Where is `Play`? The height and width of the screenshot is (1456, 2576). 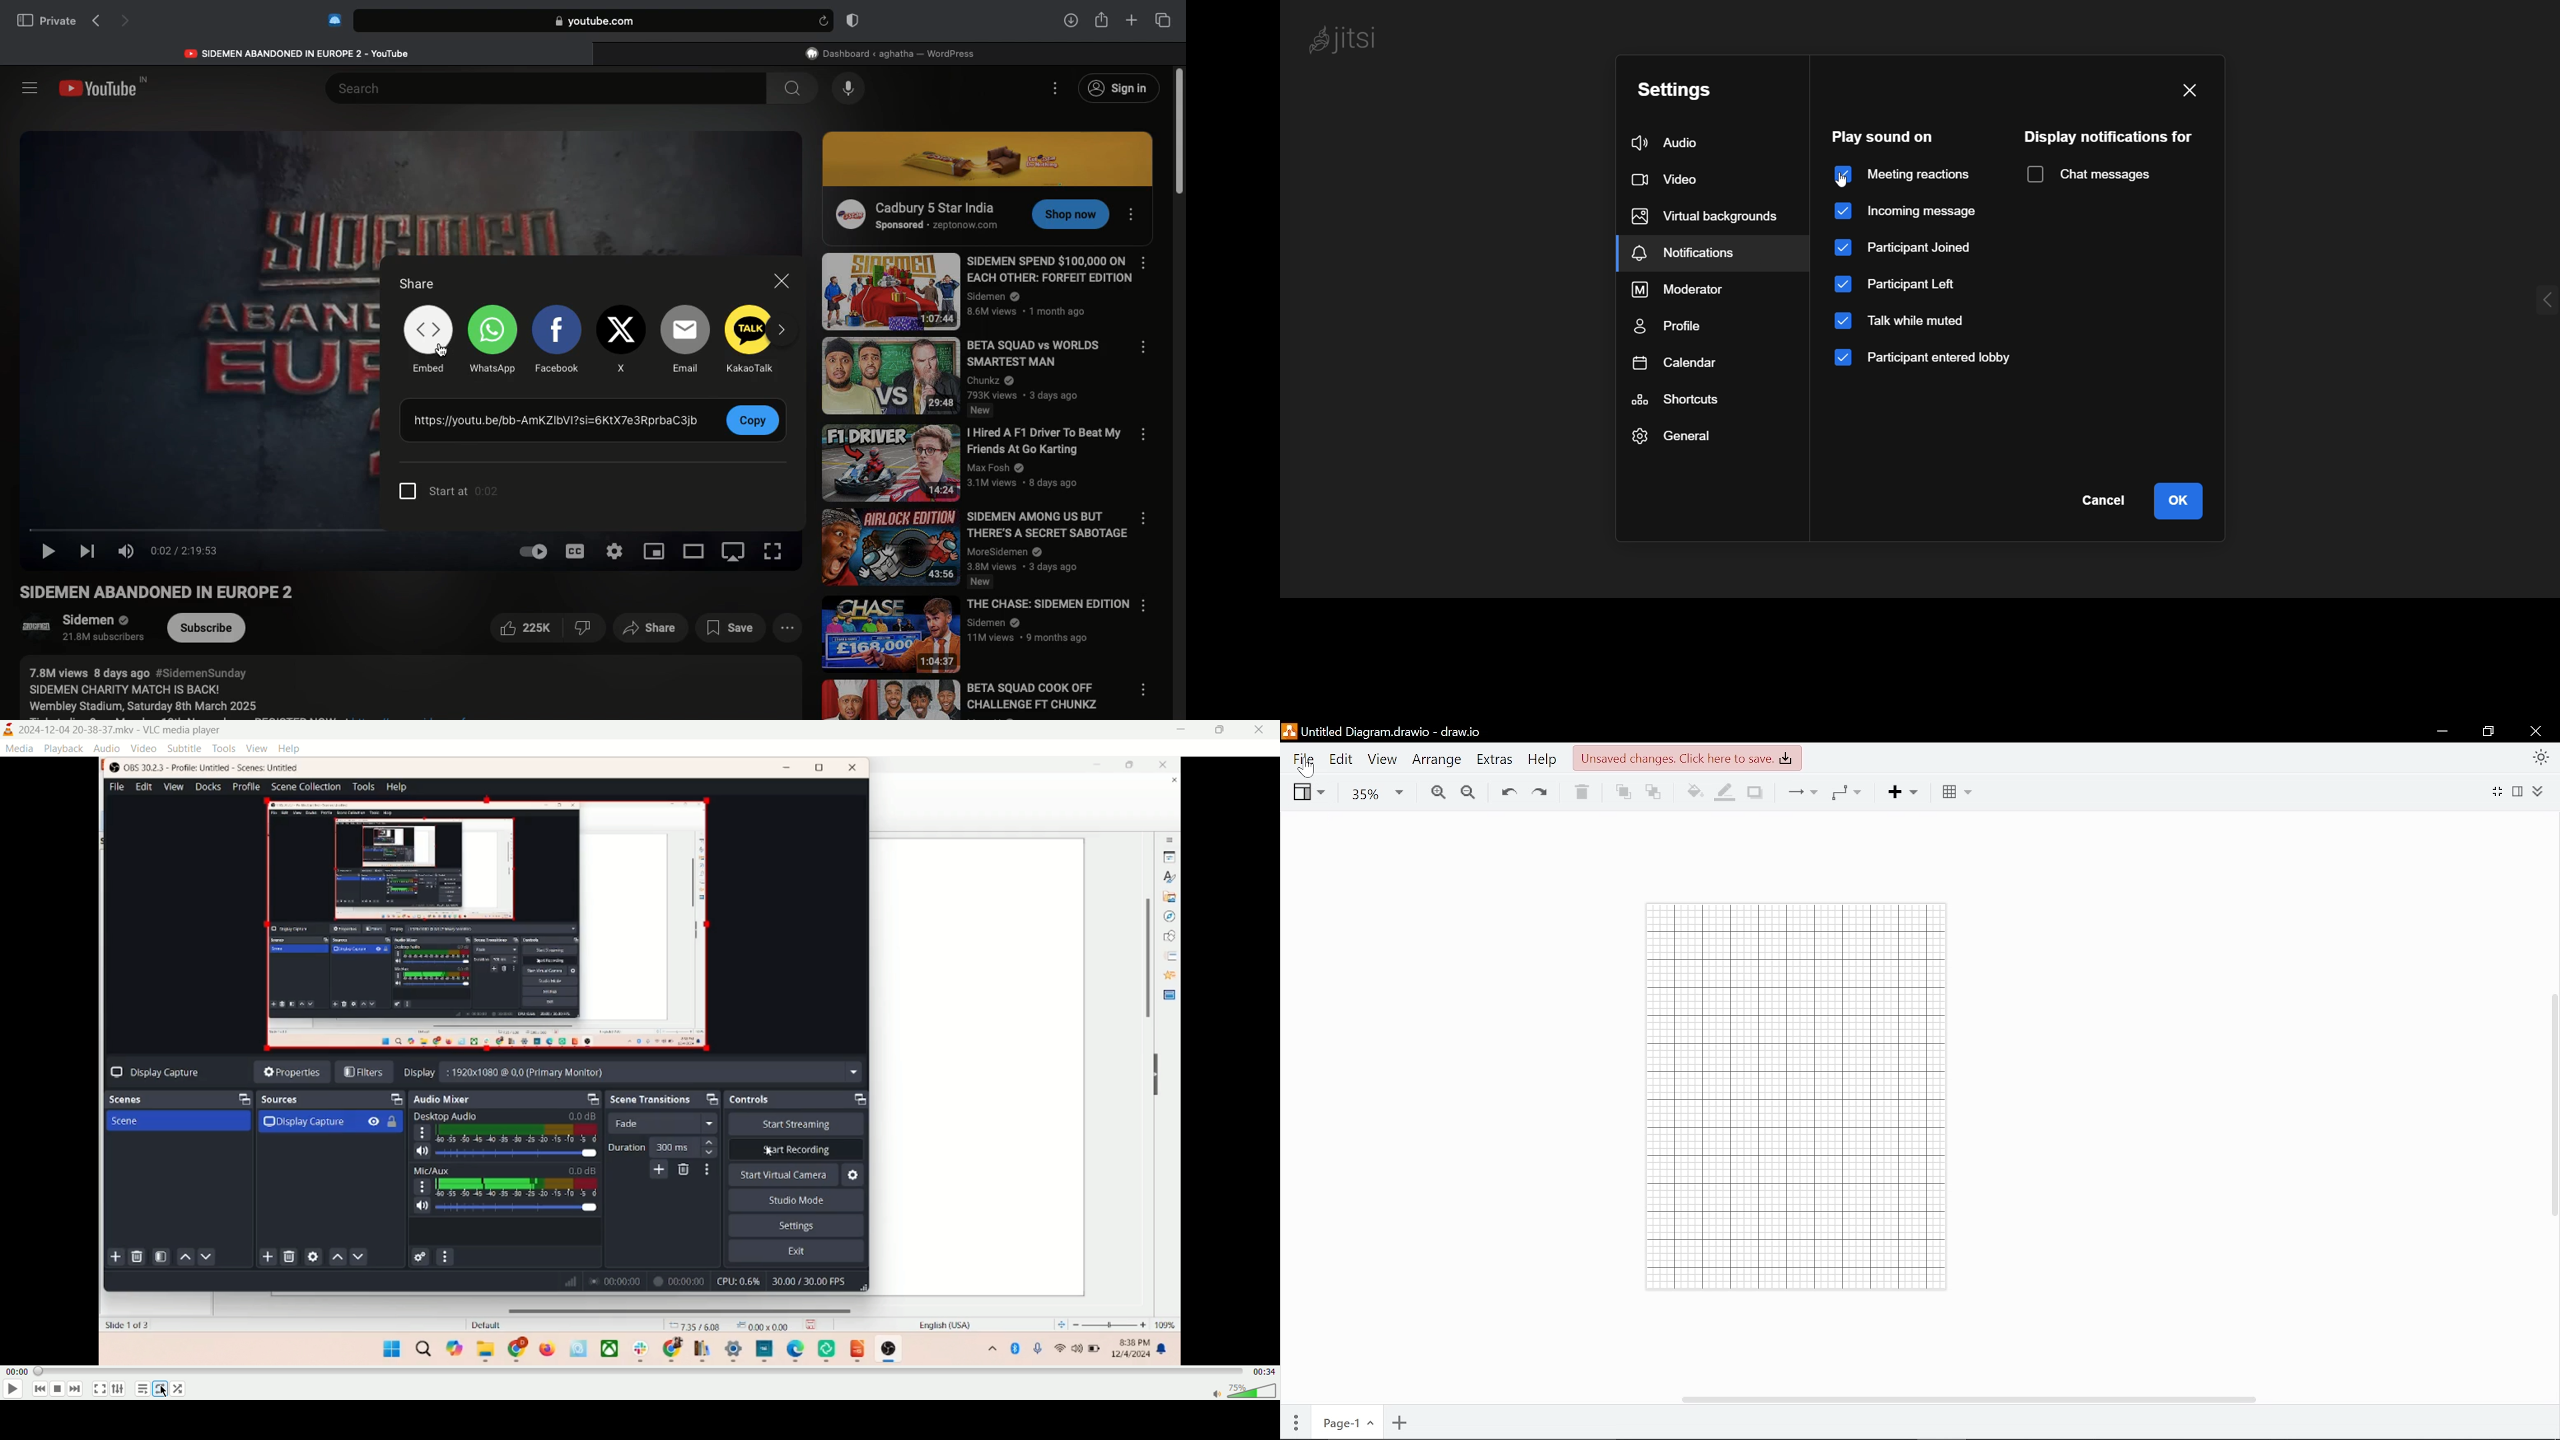
Play is located at coordinates (50, 554).